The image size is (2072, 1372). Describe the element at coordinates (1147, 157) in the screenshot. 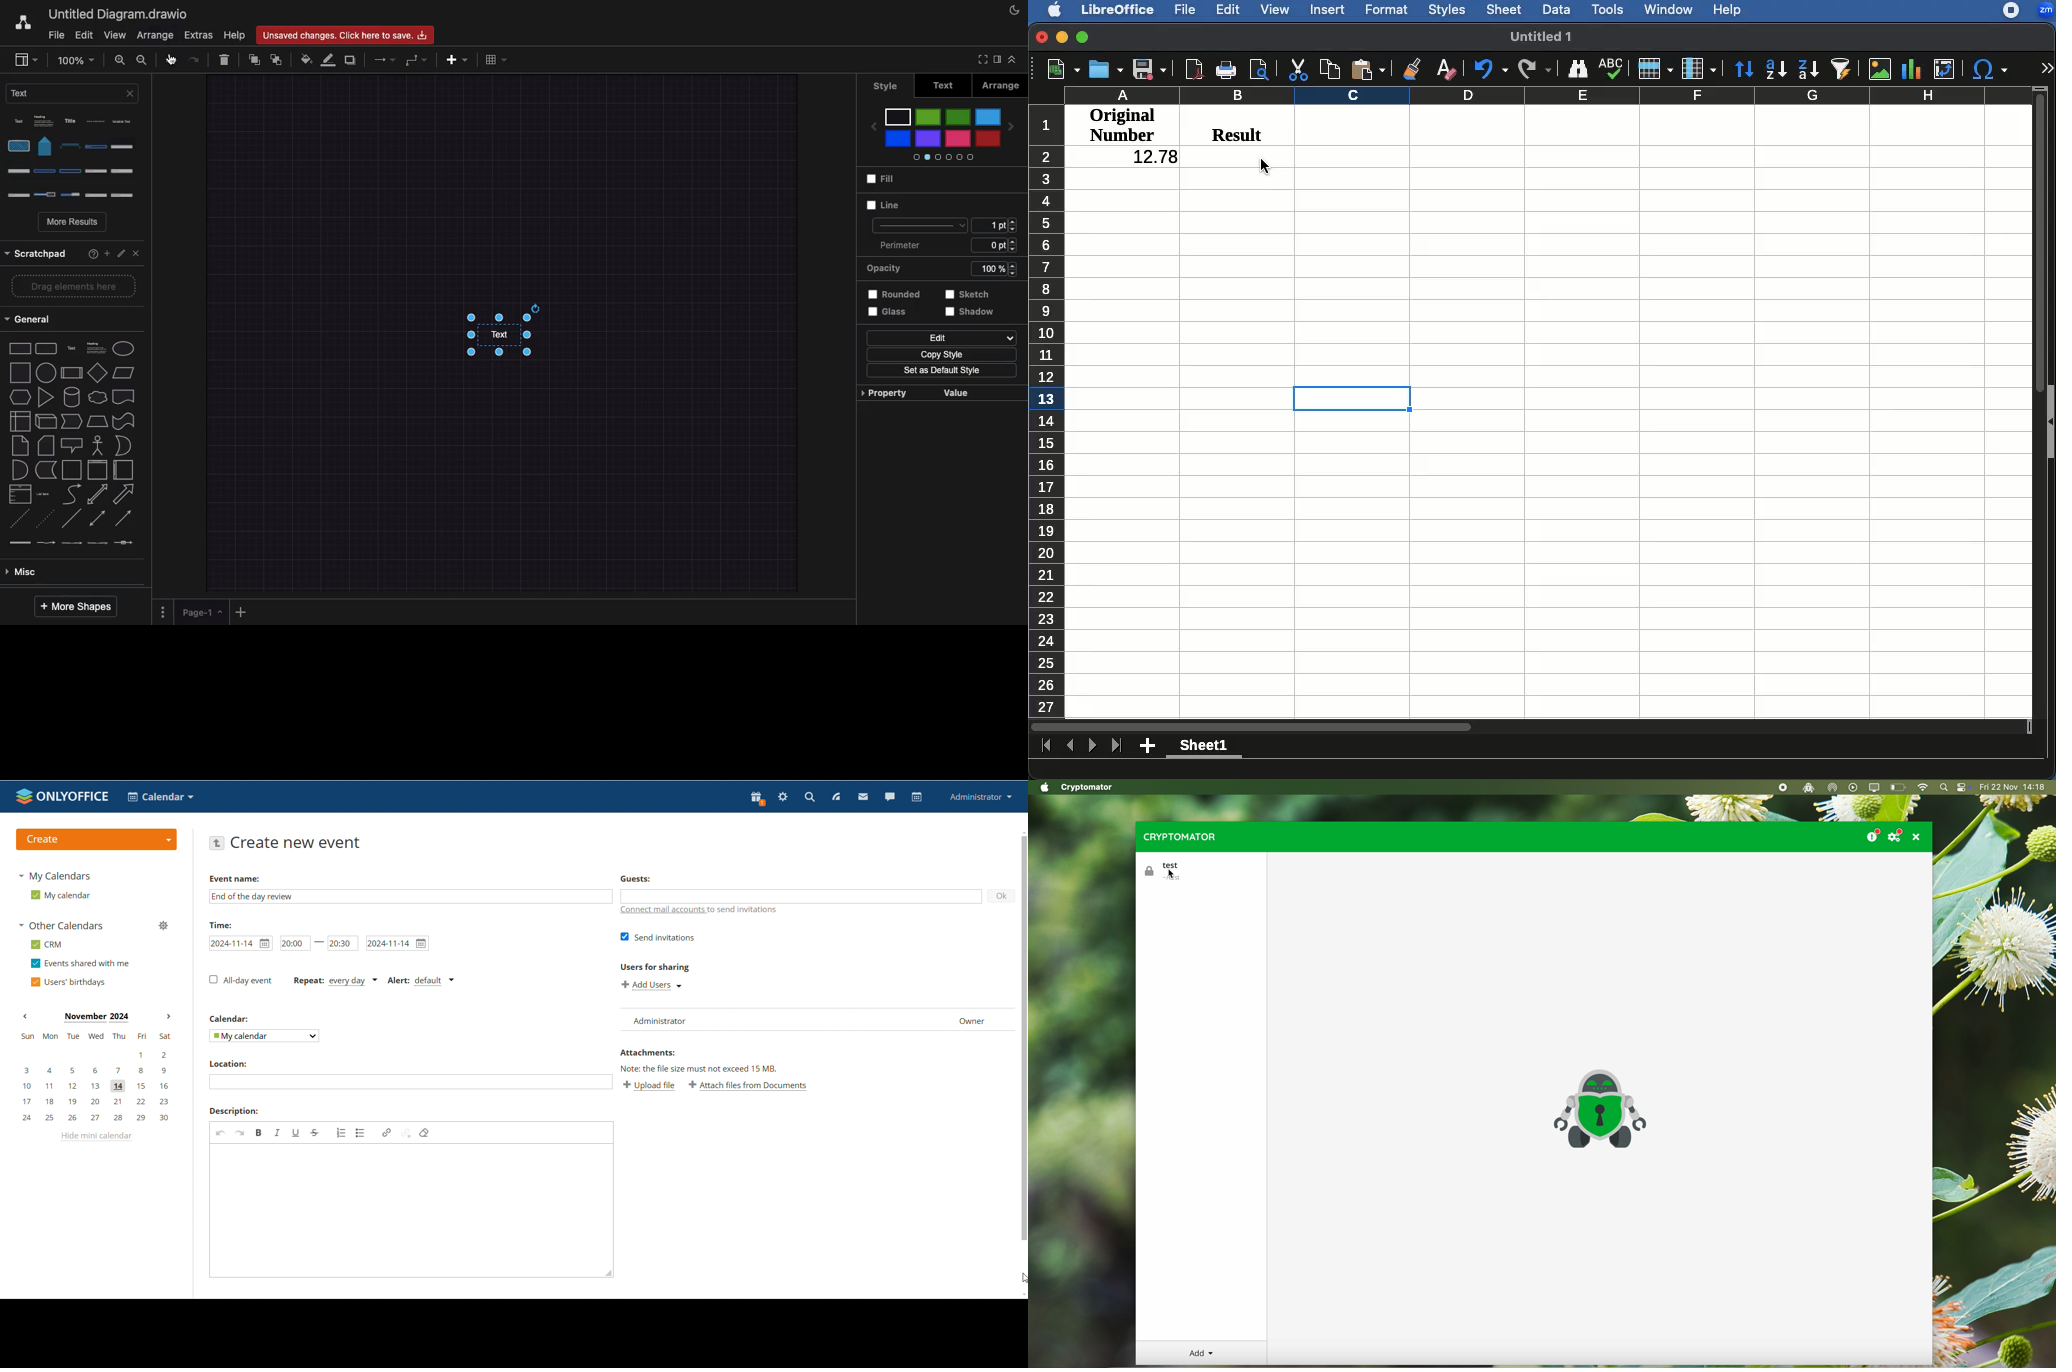

I see `12.78` at that location.